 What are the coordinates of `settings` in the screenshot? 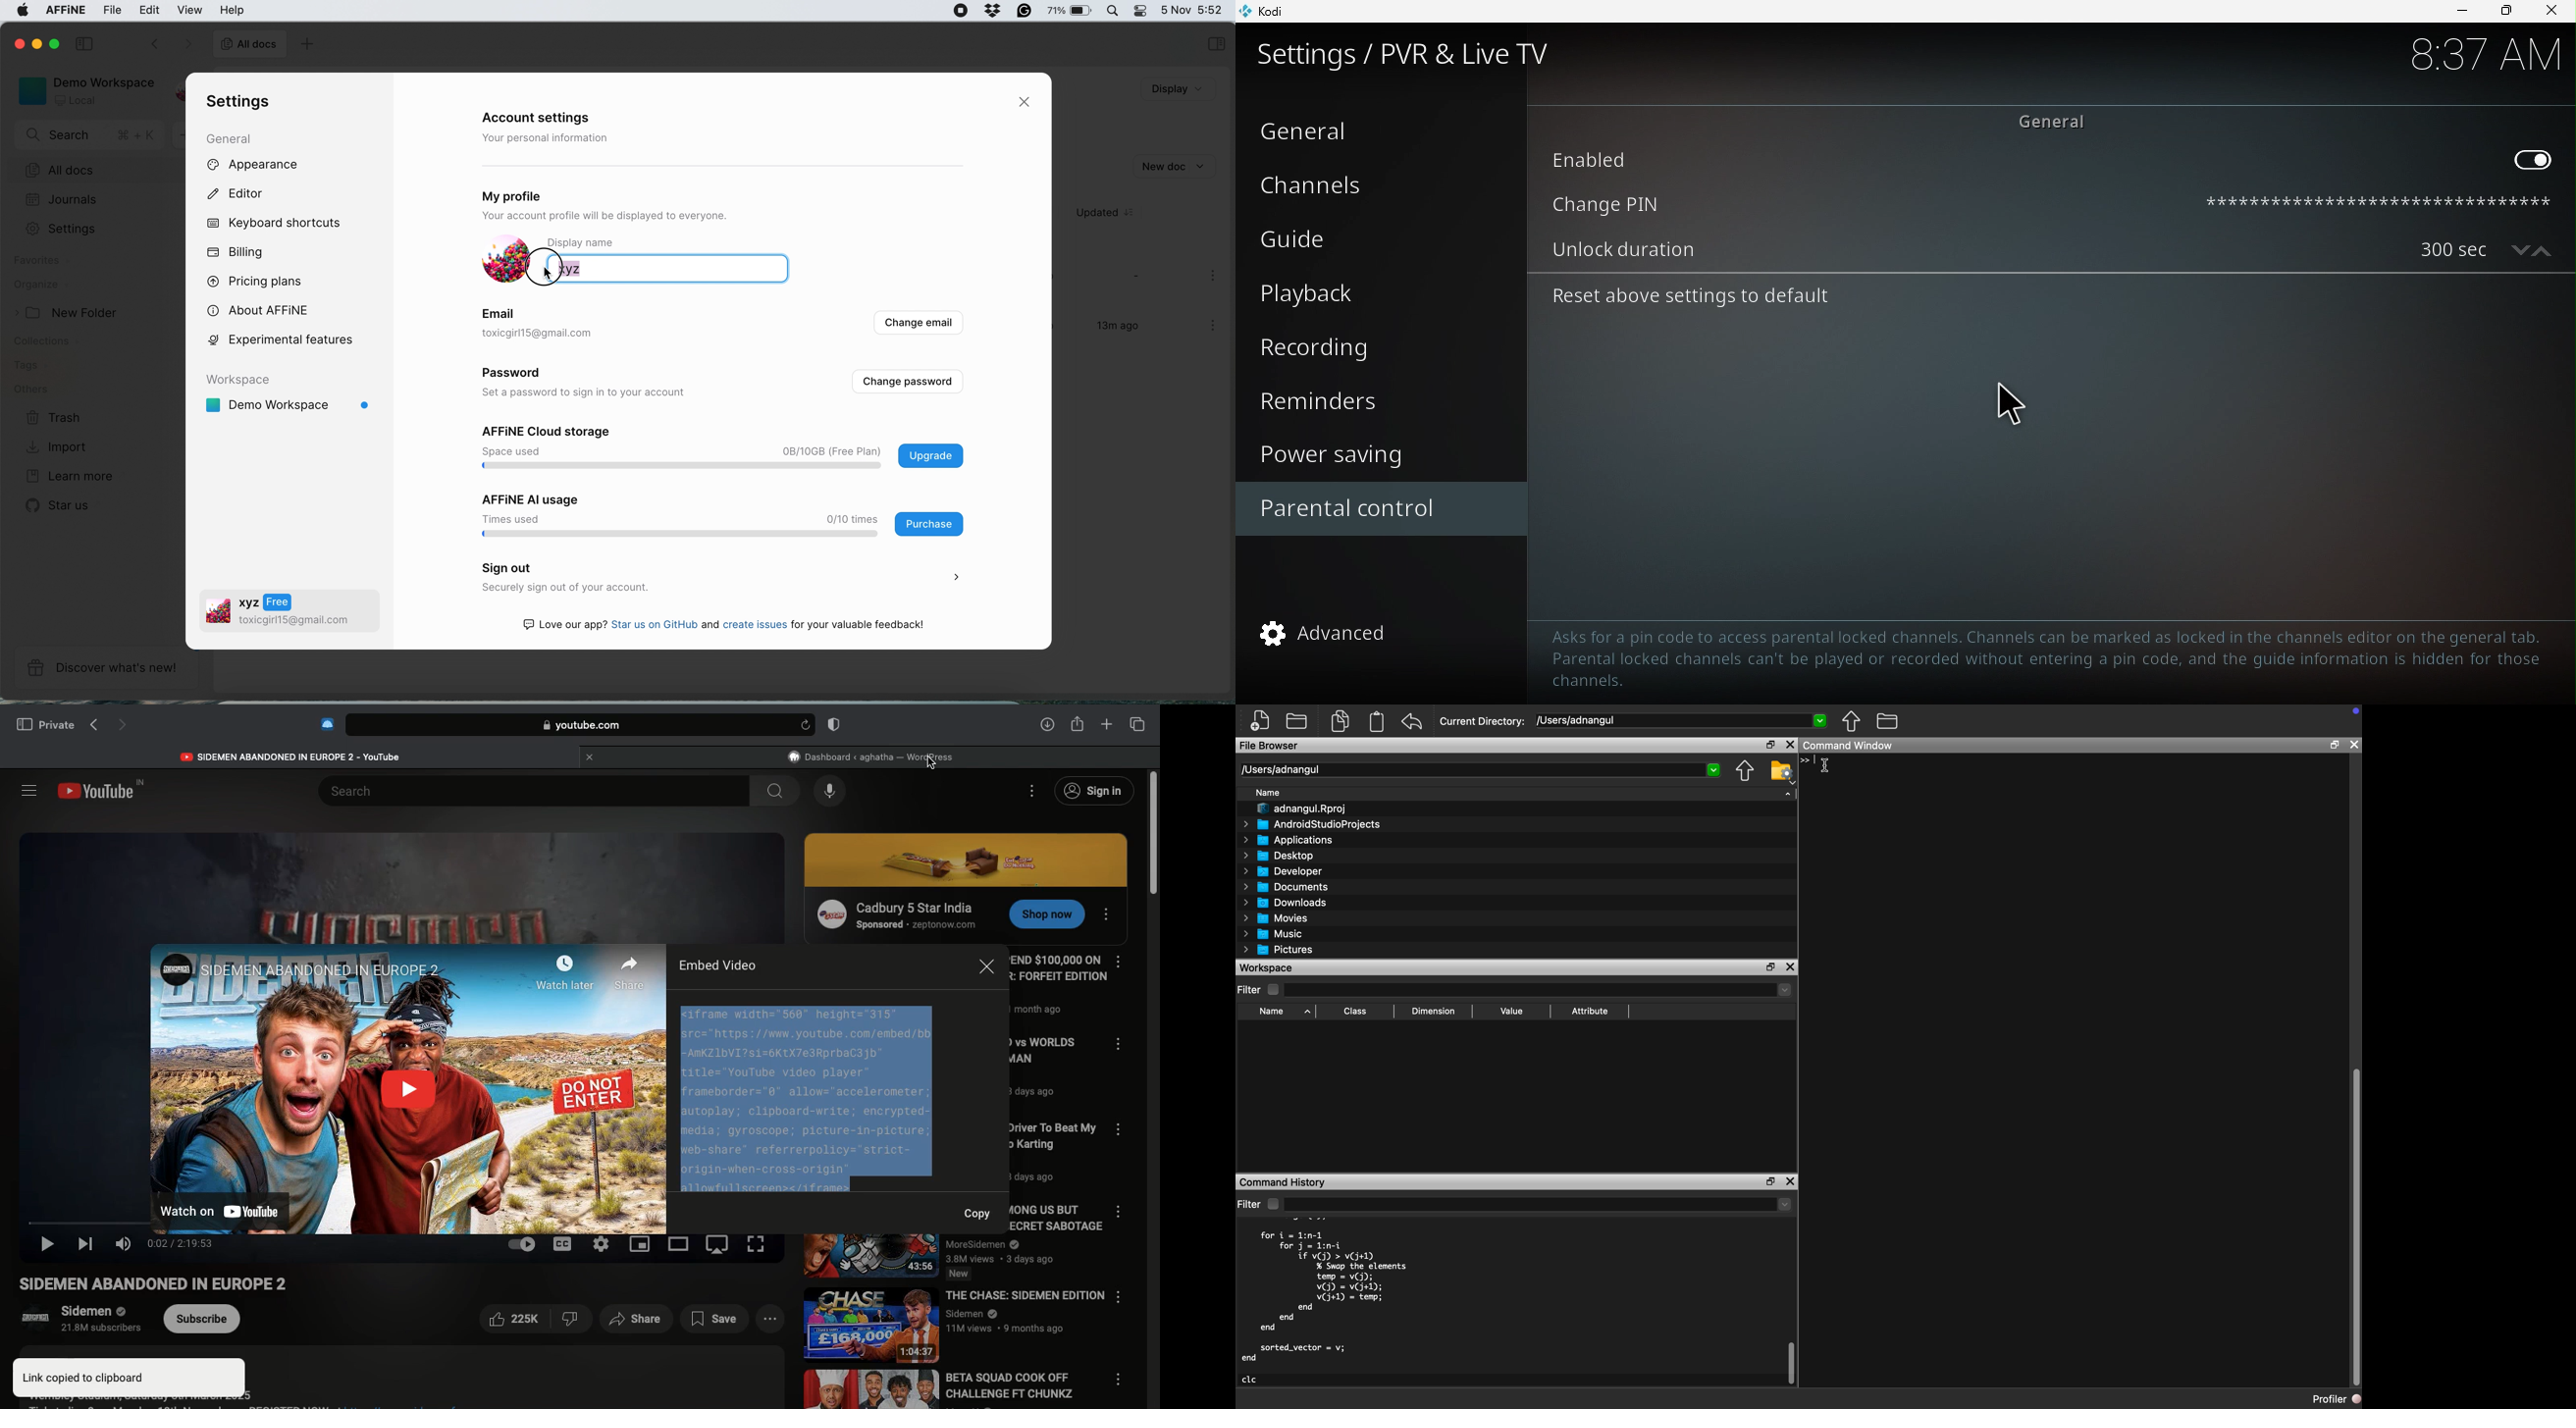 It's located at (235, 102).